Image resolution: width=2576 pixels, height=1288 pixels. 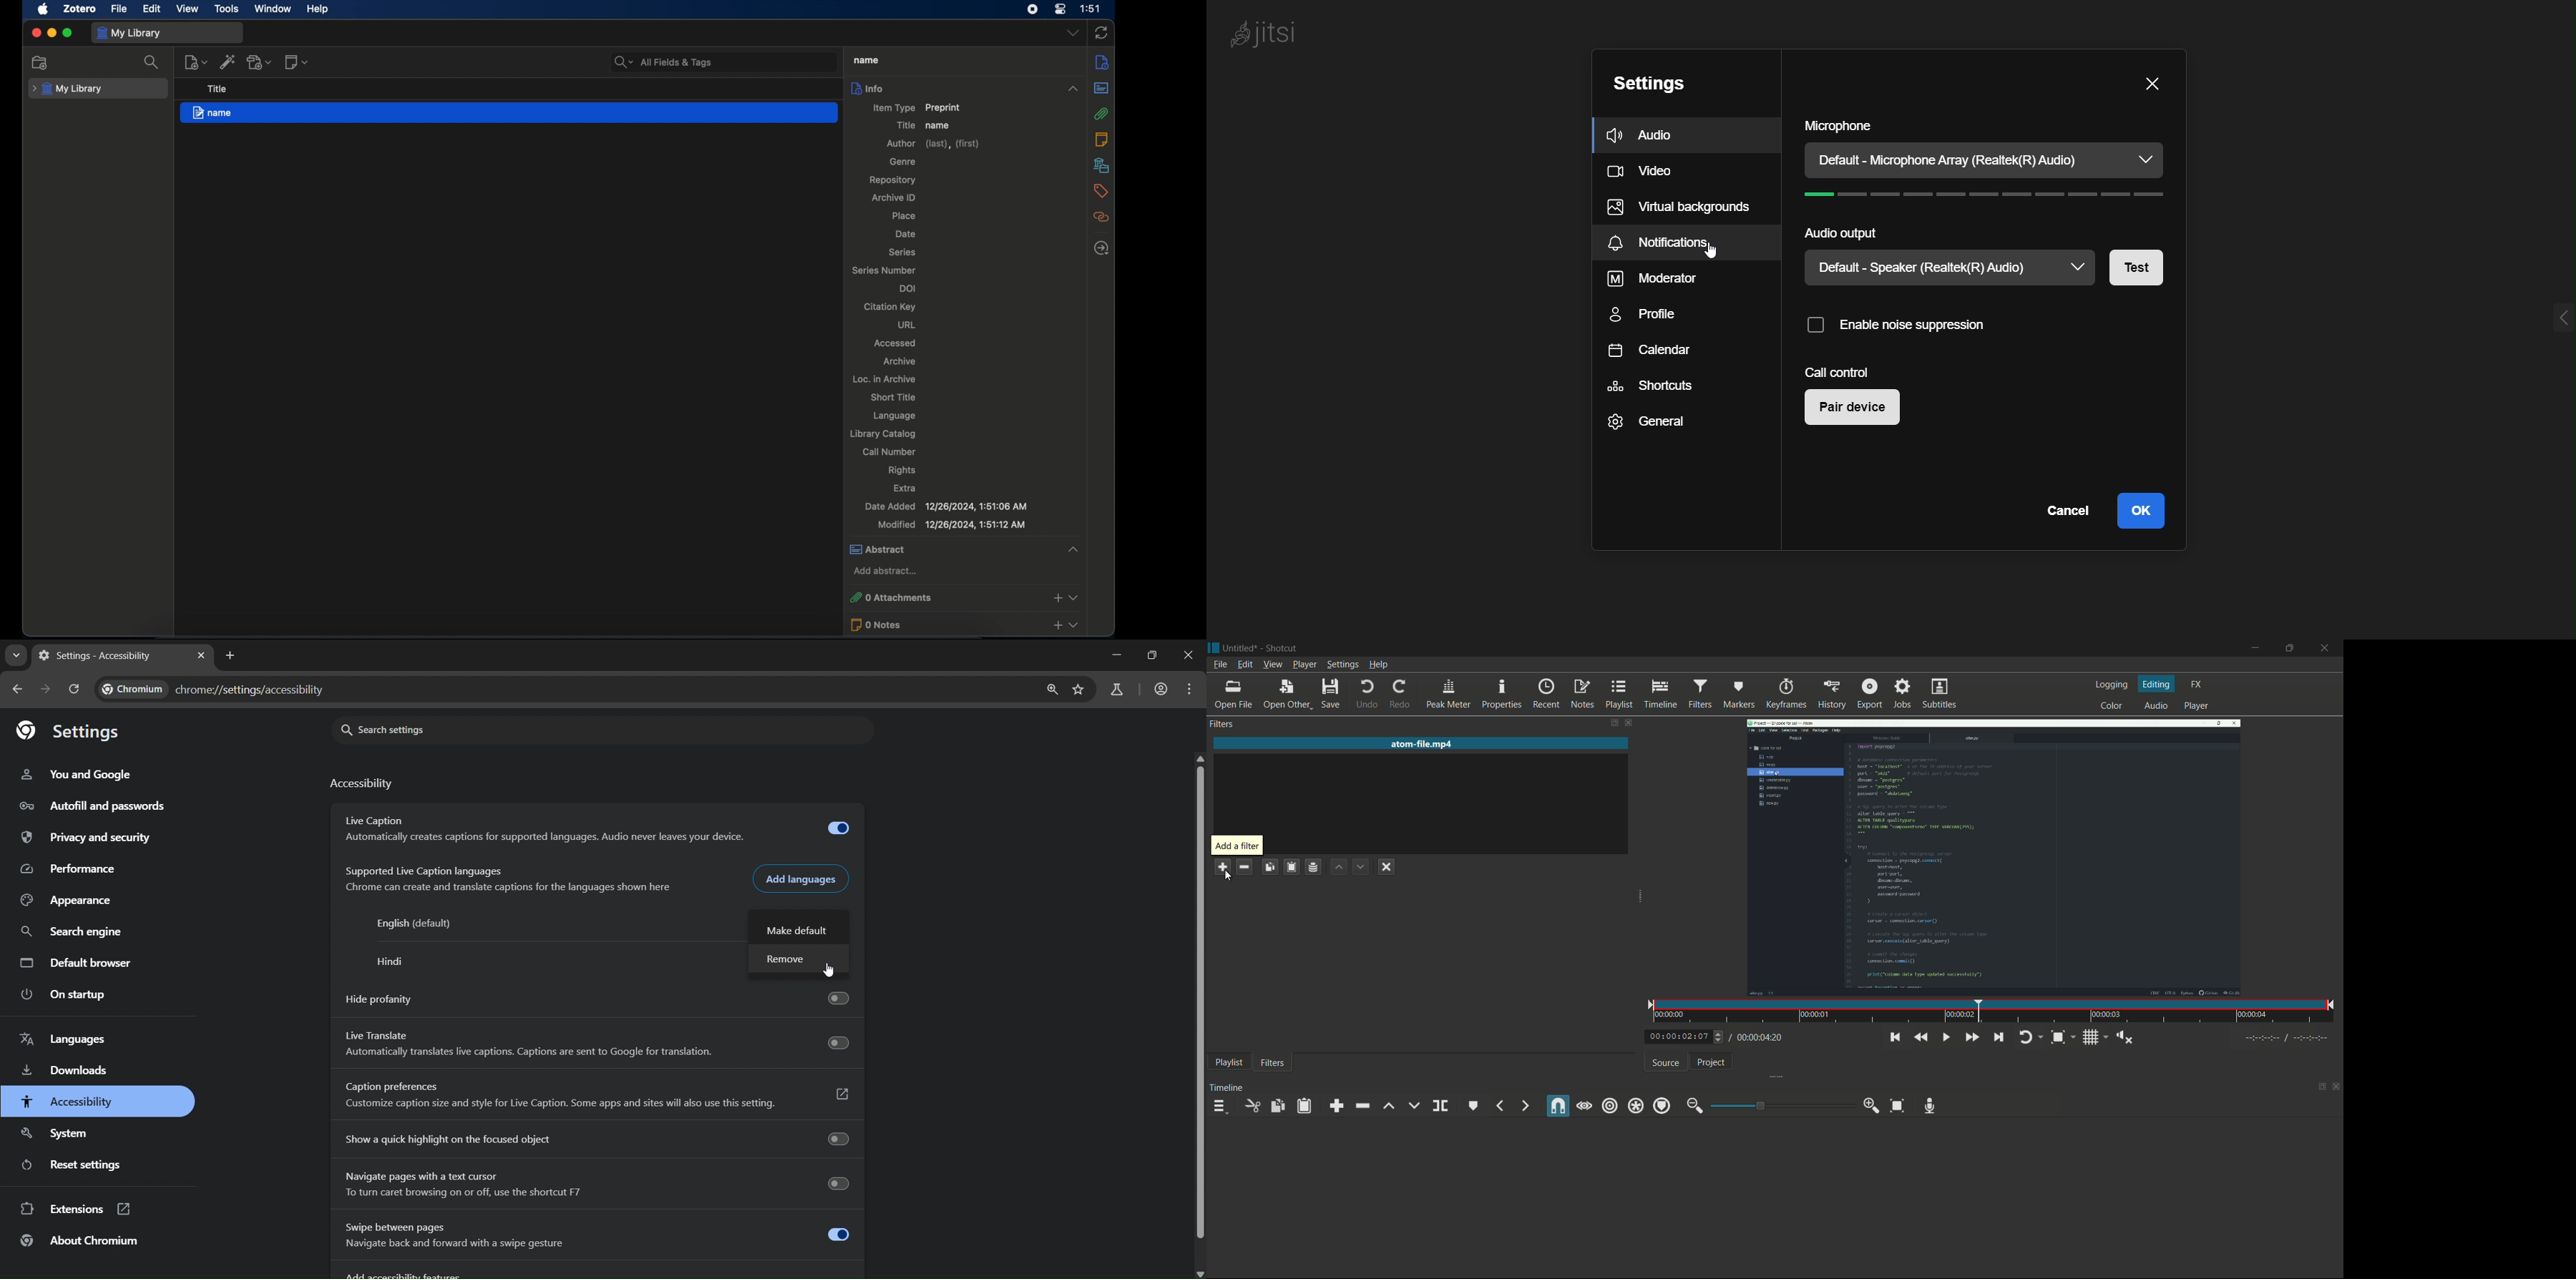 What do you see at coordinates (1677, 243) in the screenshot?
I see `notifications` at bounding box center [1677, 243].